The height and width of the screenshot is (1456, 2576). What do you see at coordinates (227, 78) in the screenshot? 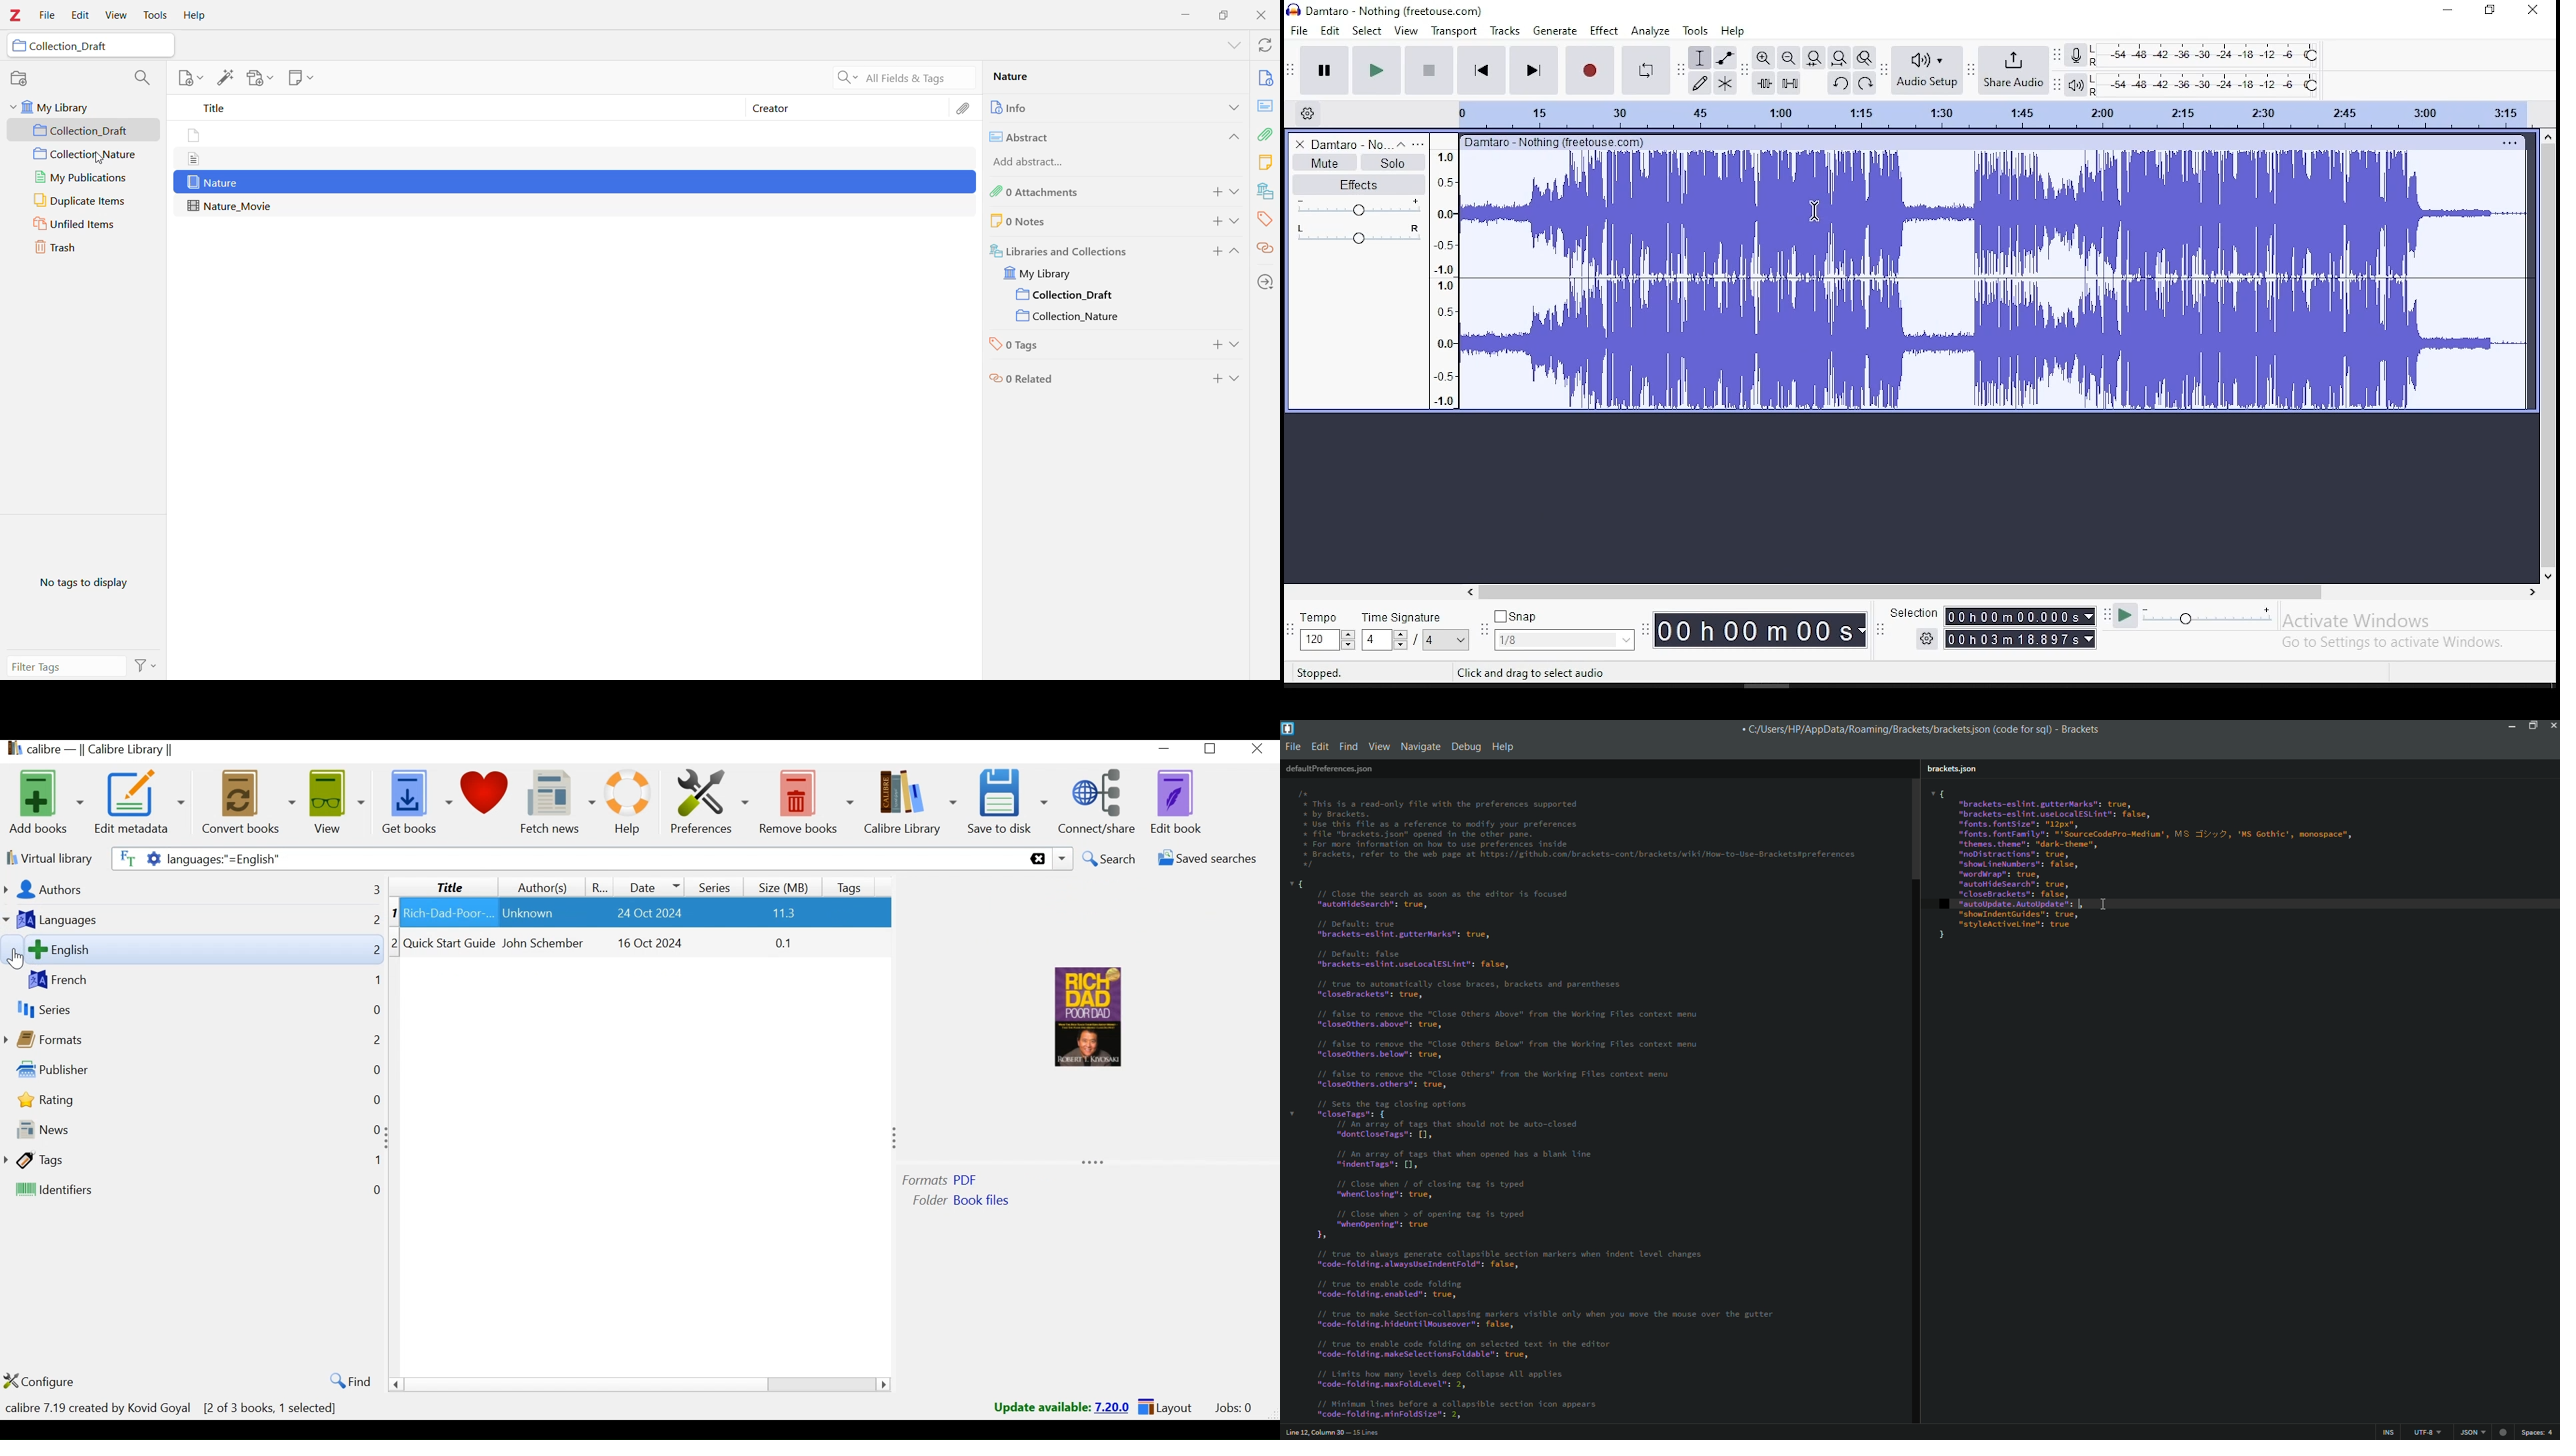
I see `Add Item(s) by Identifier` at bounding box center [227, 78].